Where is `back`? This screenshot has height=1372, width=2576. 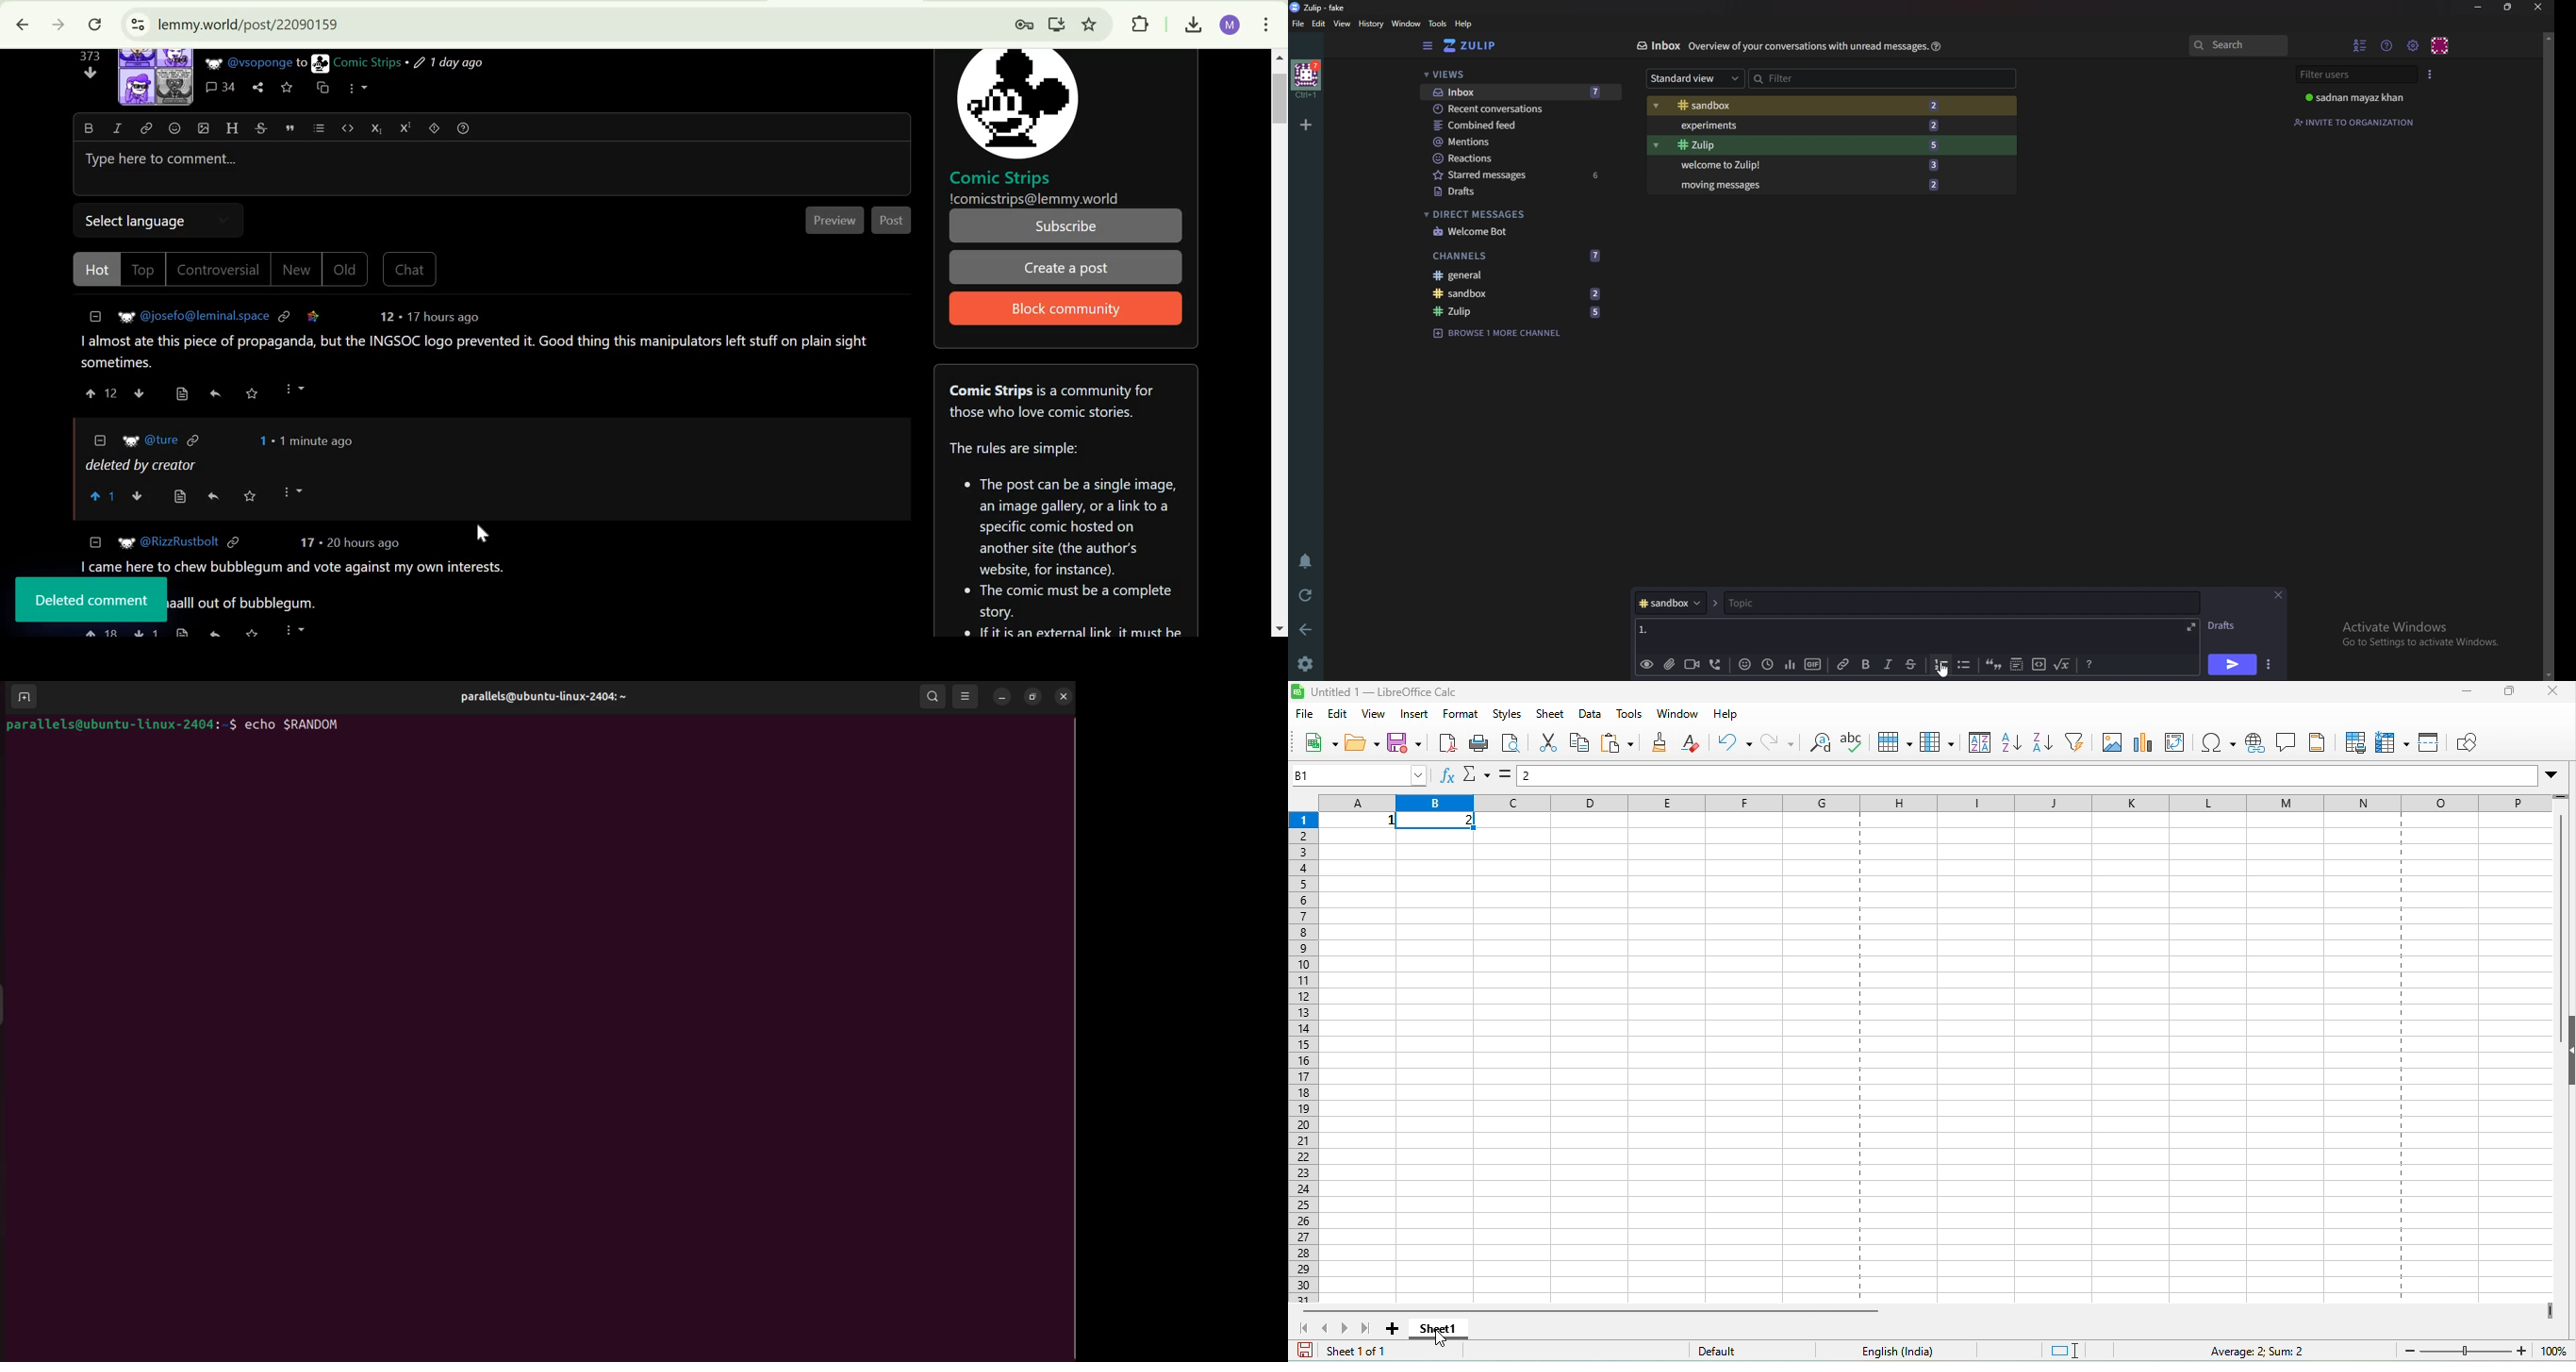 back is located at coordinates (1308, 628).